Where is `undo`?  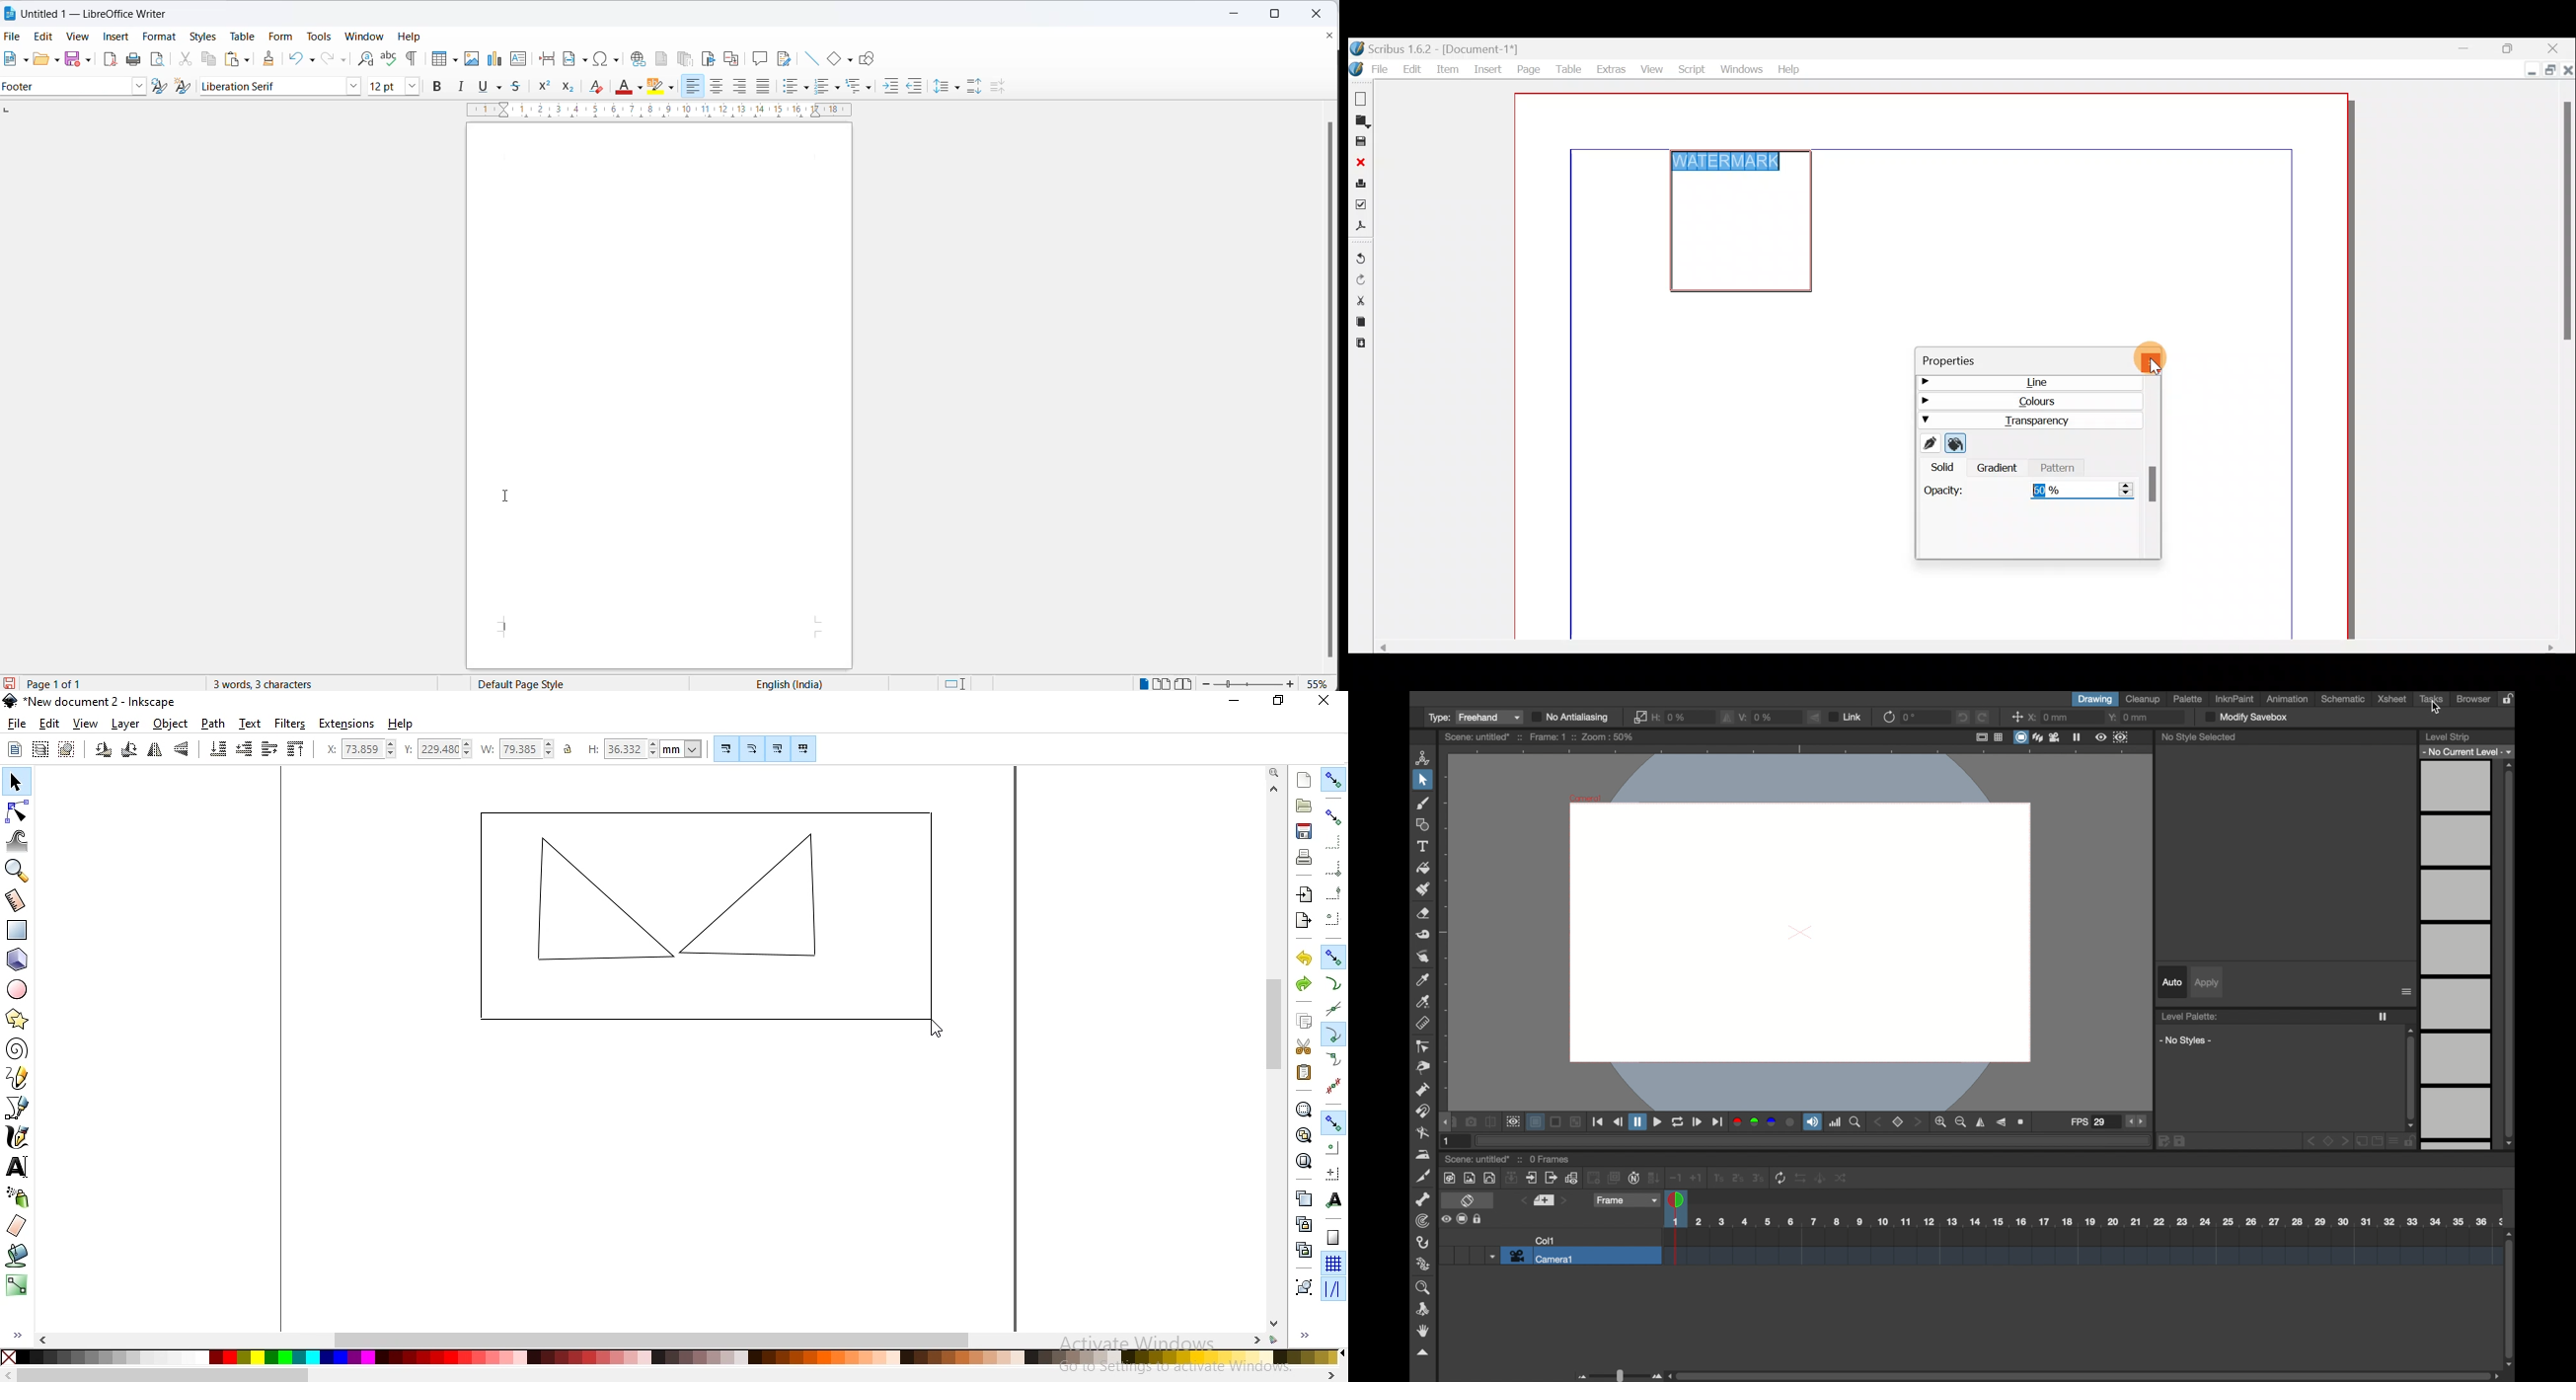
undo is located at coordinates (293, 59).